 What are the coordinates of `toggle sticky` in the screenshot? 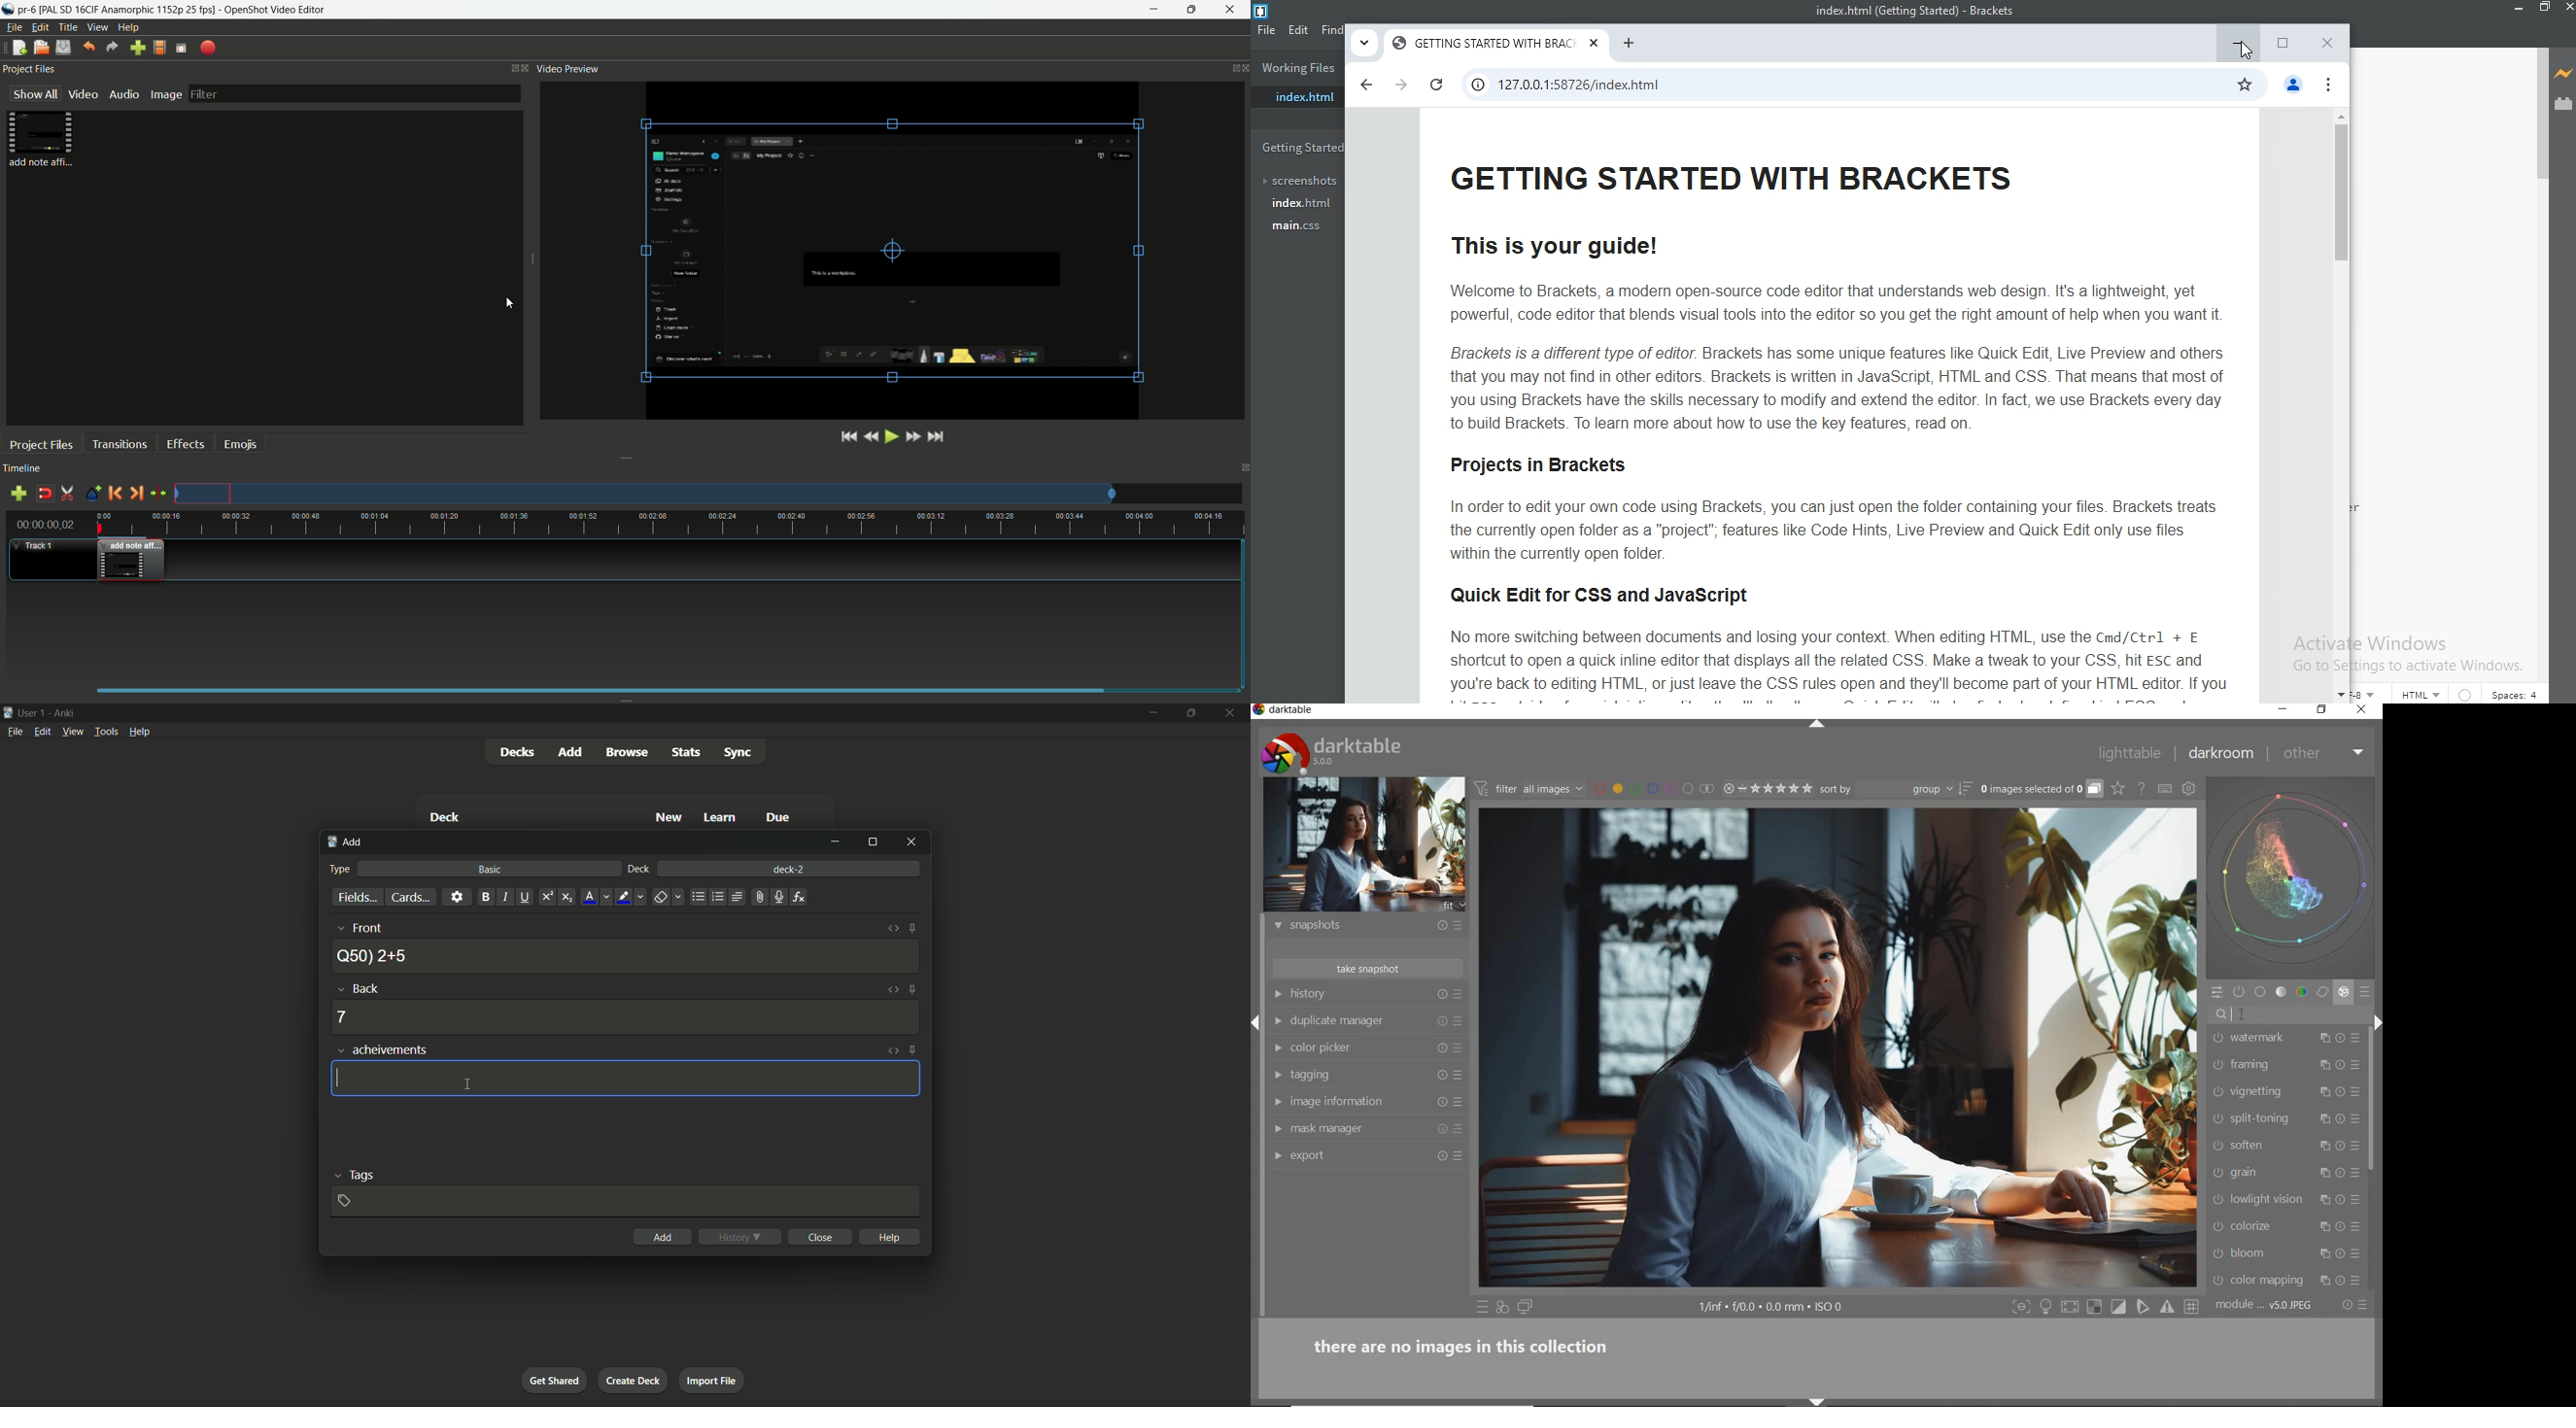 It's located at (911, 989).